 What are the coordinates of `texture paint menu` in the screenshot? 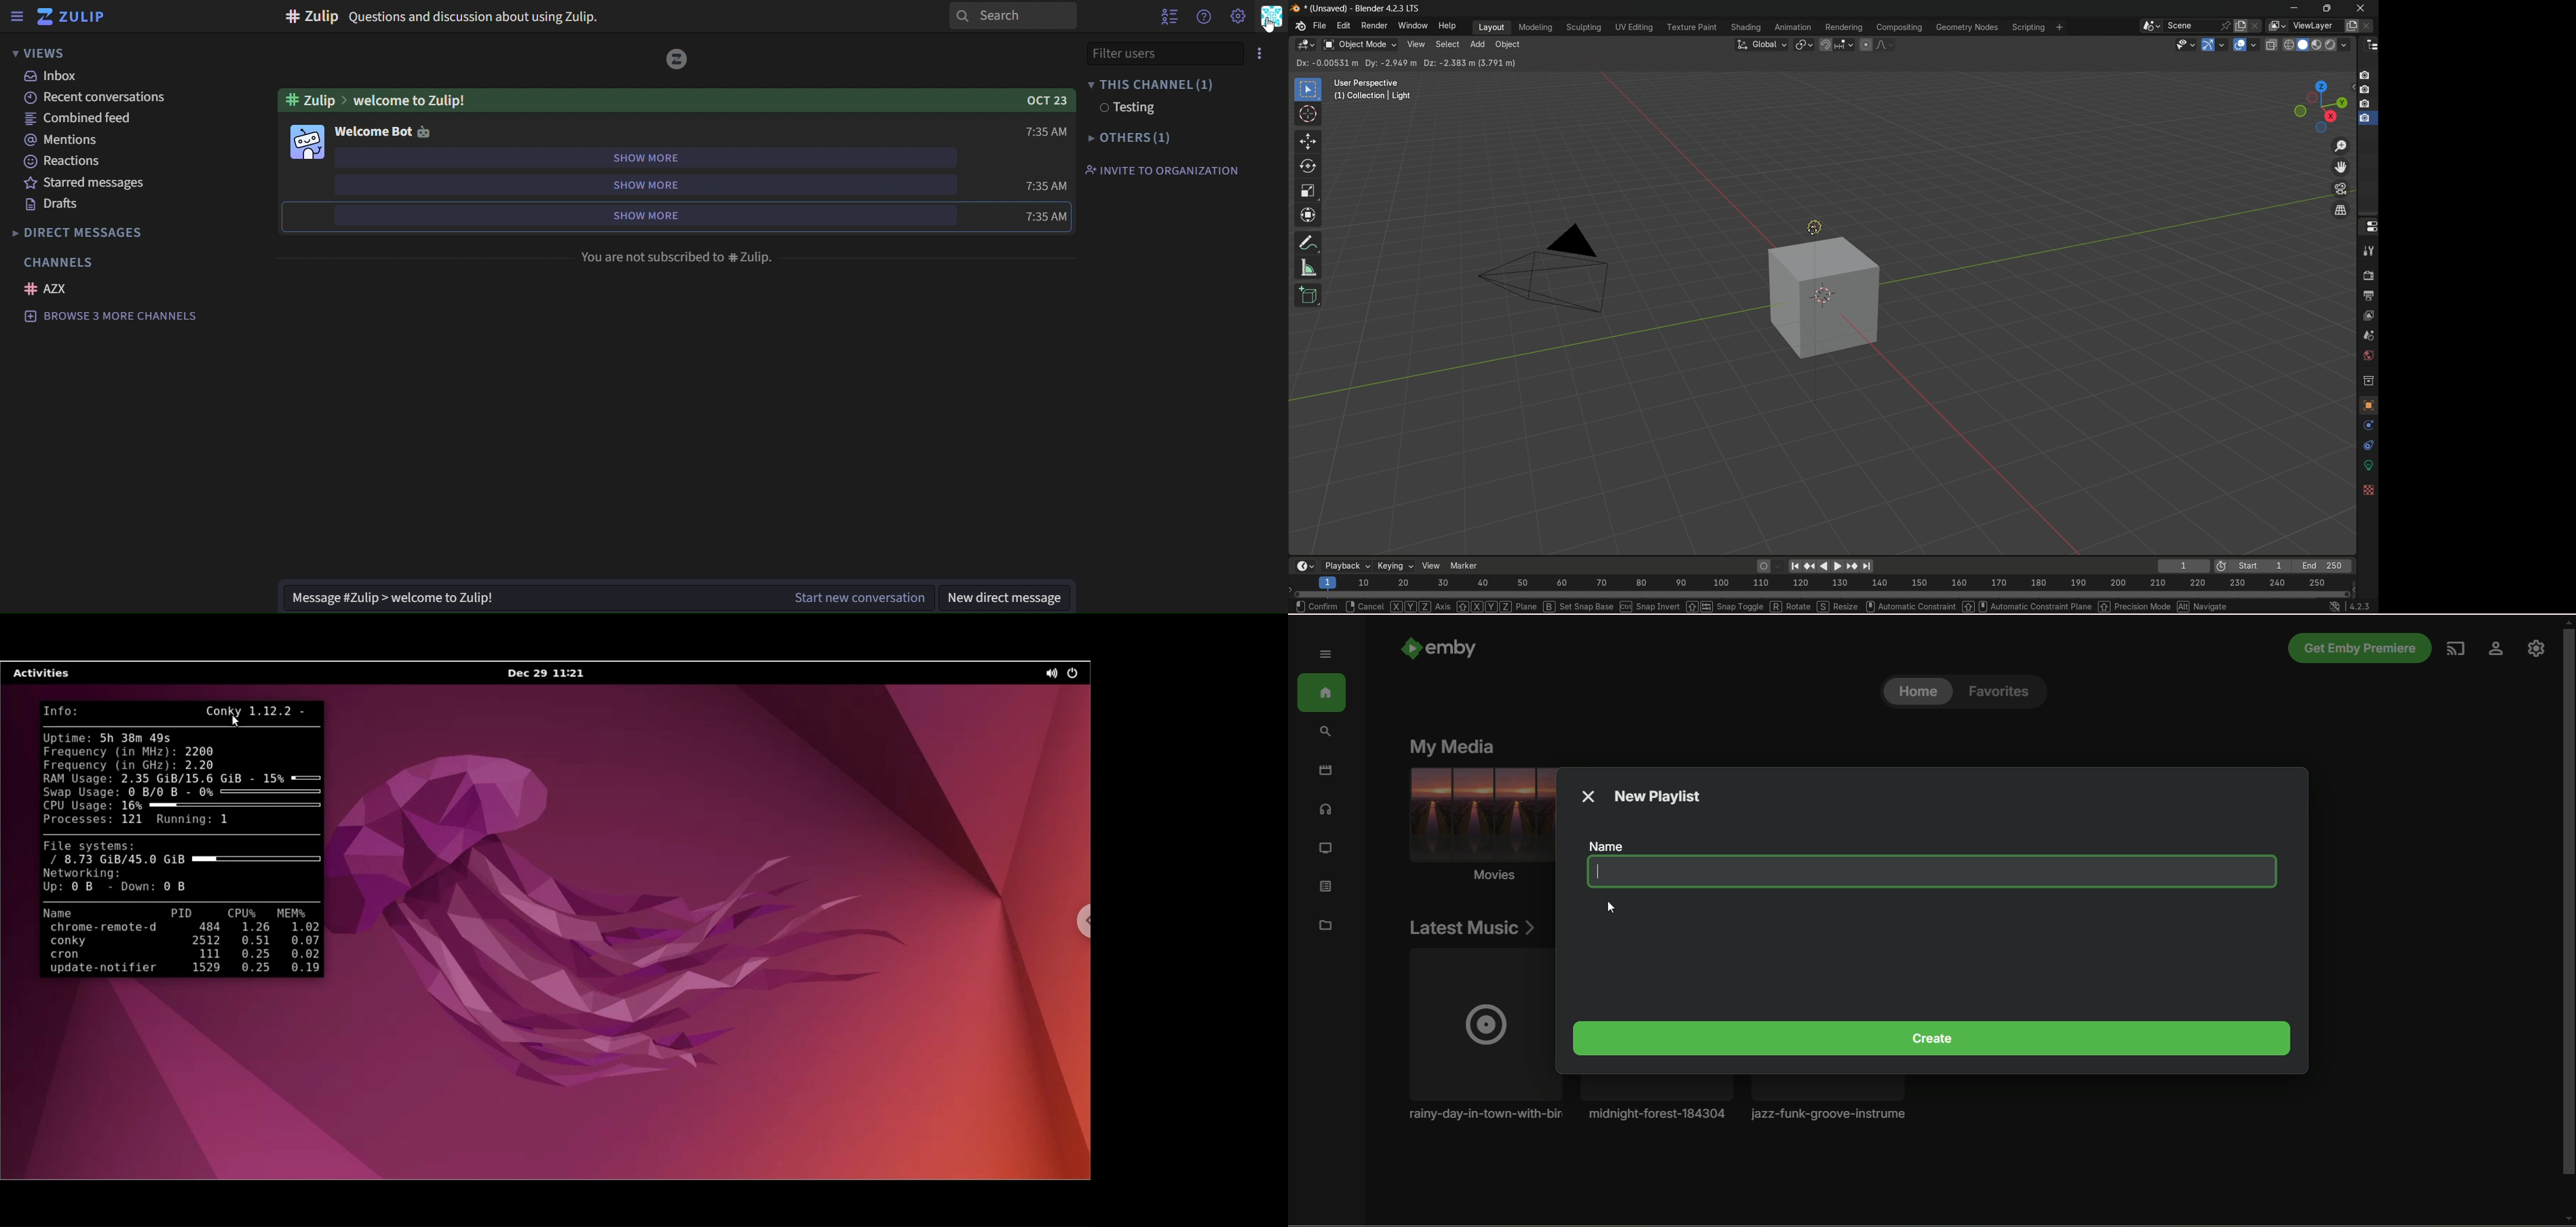 It's located at (1694, 27).